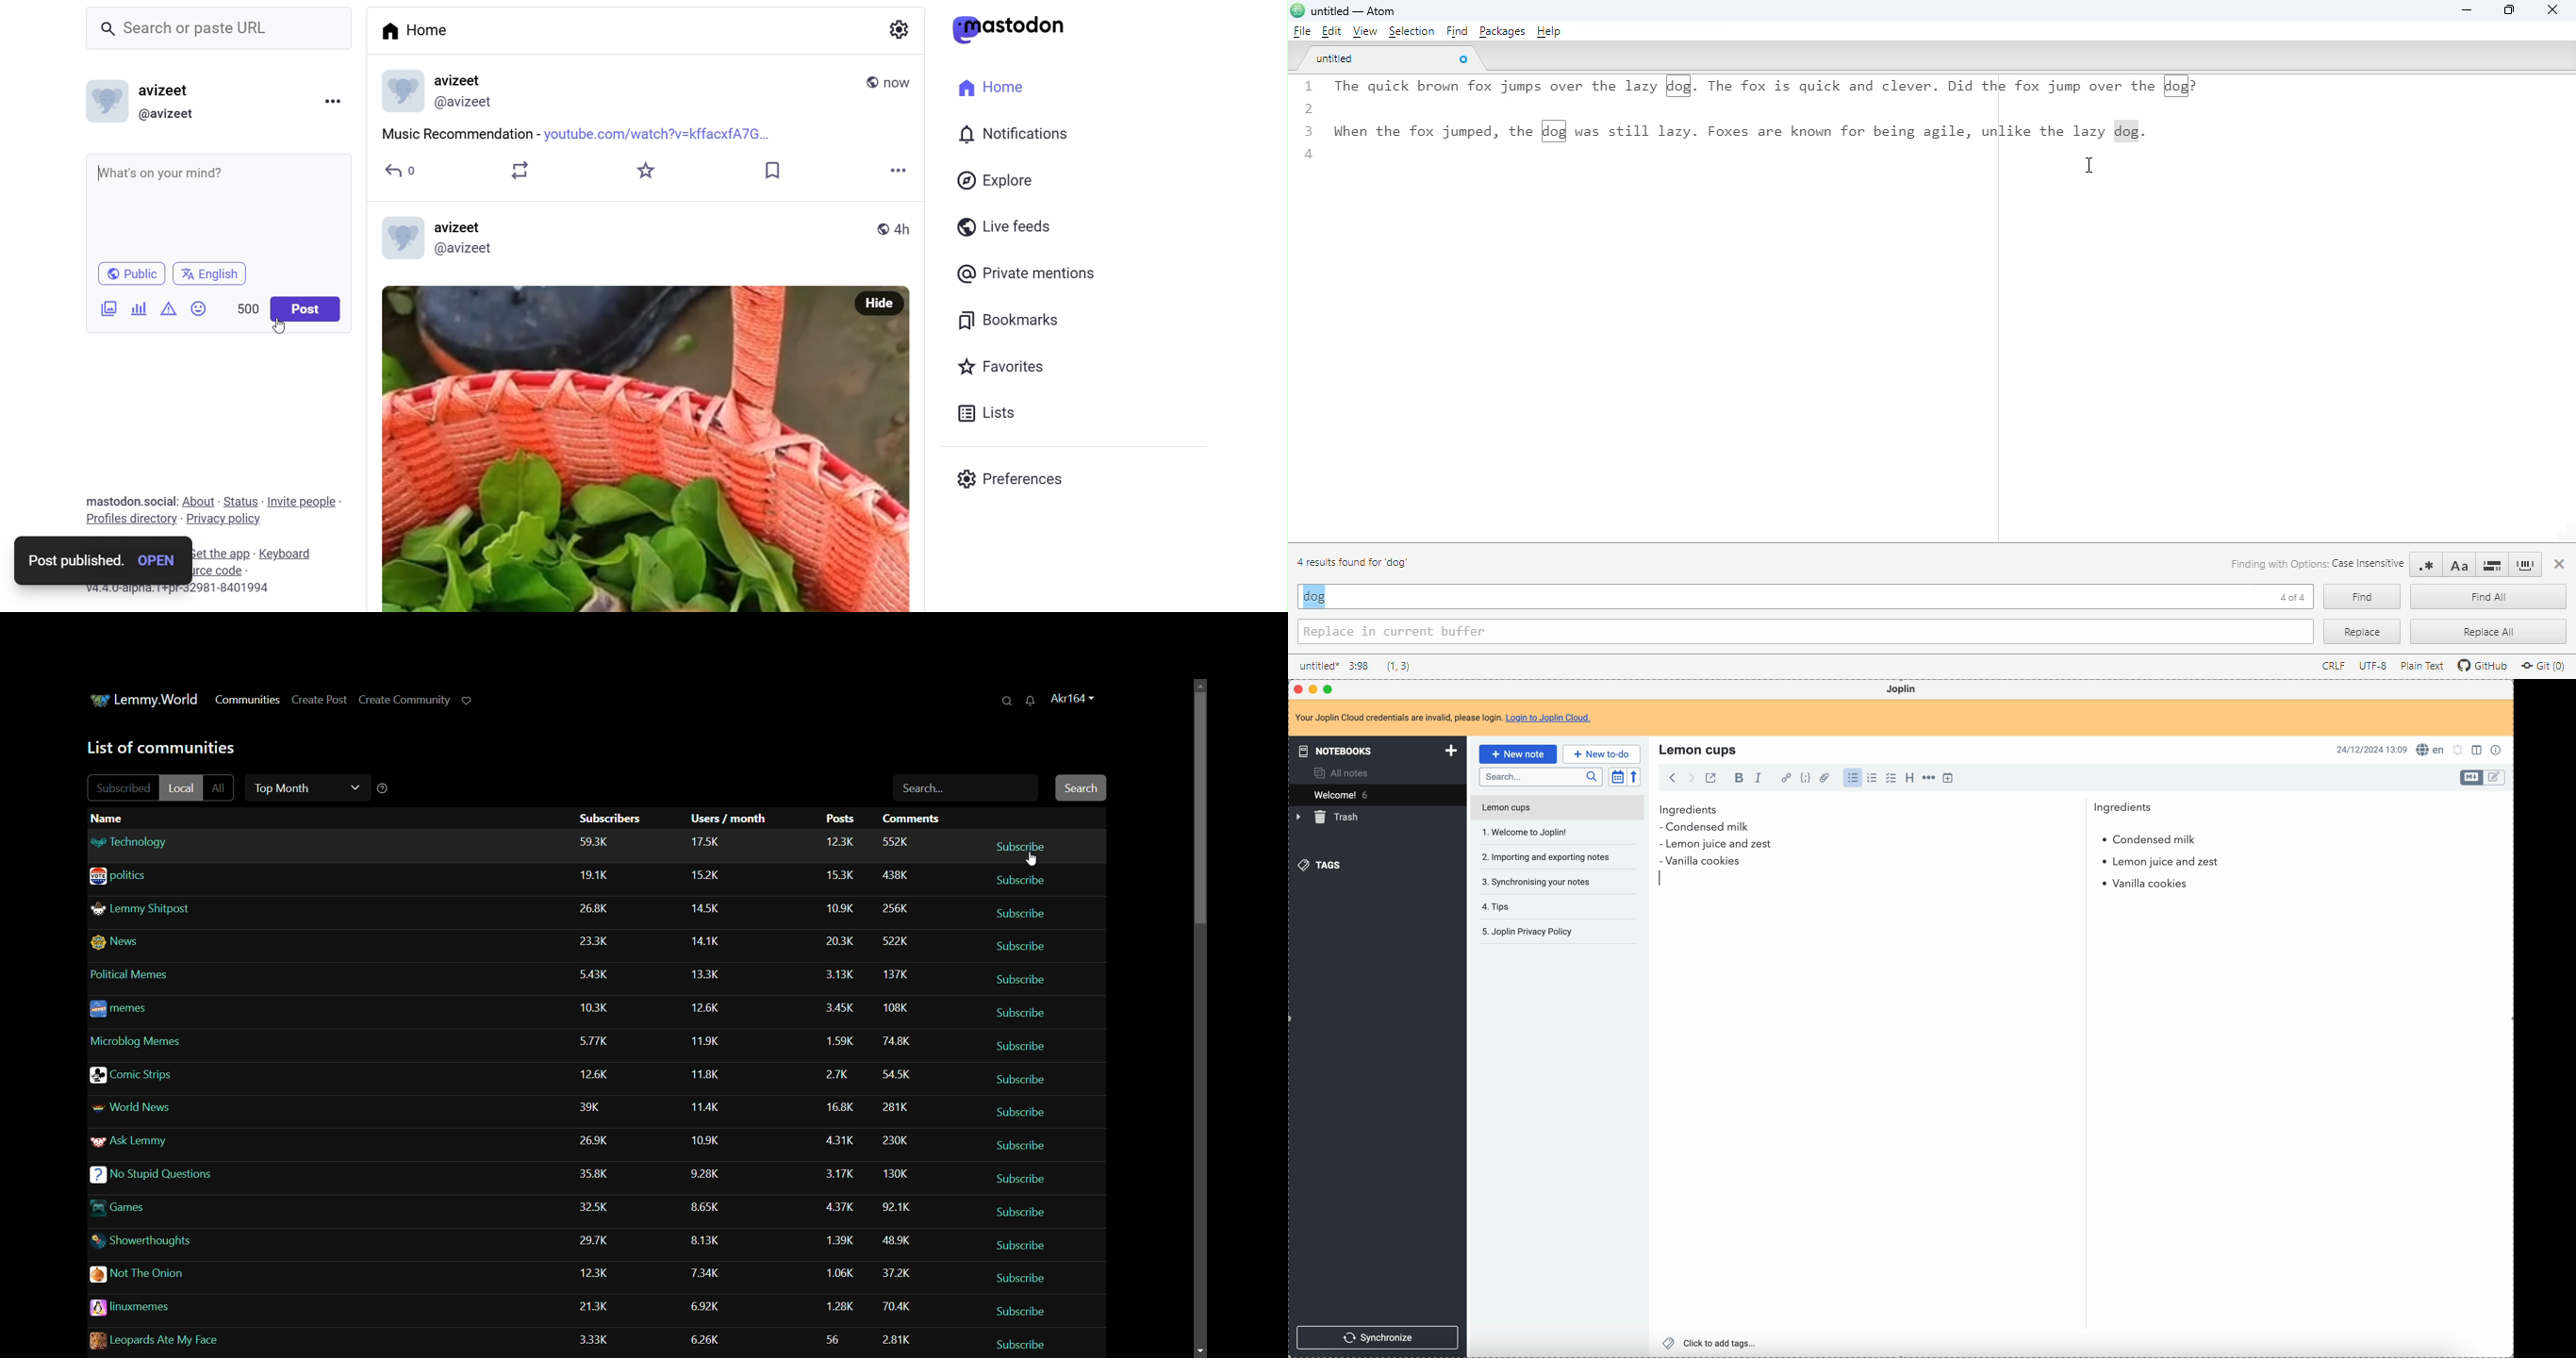 This screenshot has width=2576, height=1372. I want to click on trash, so click(1329, 817).